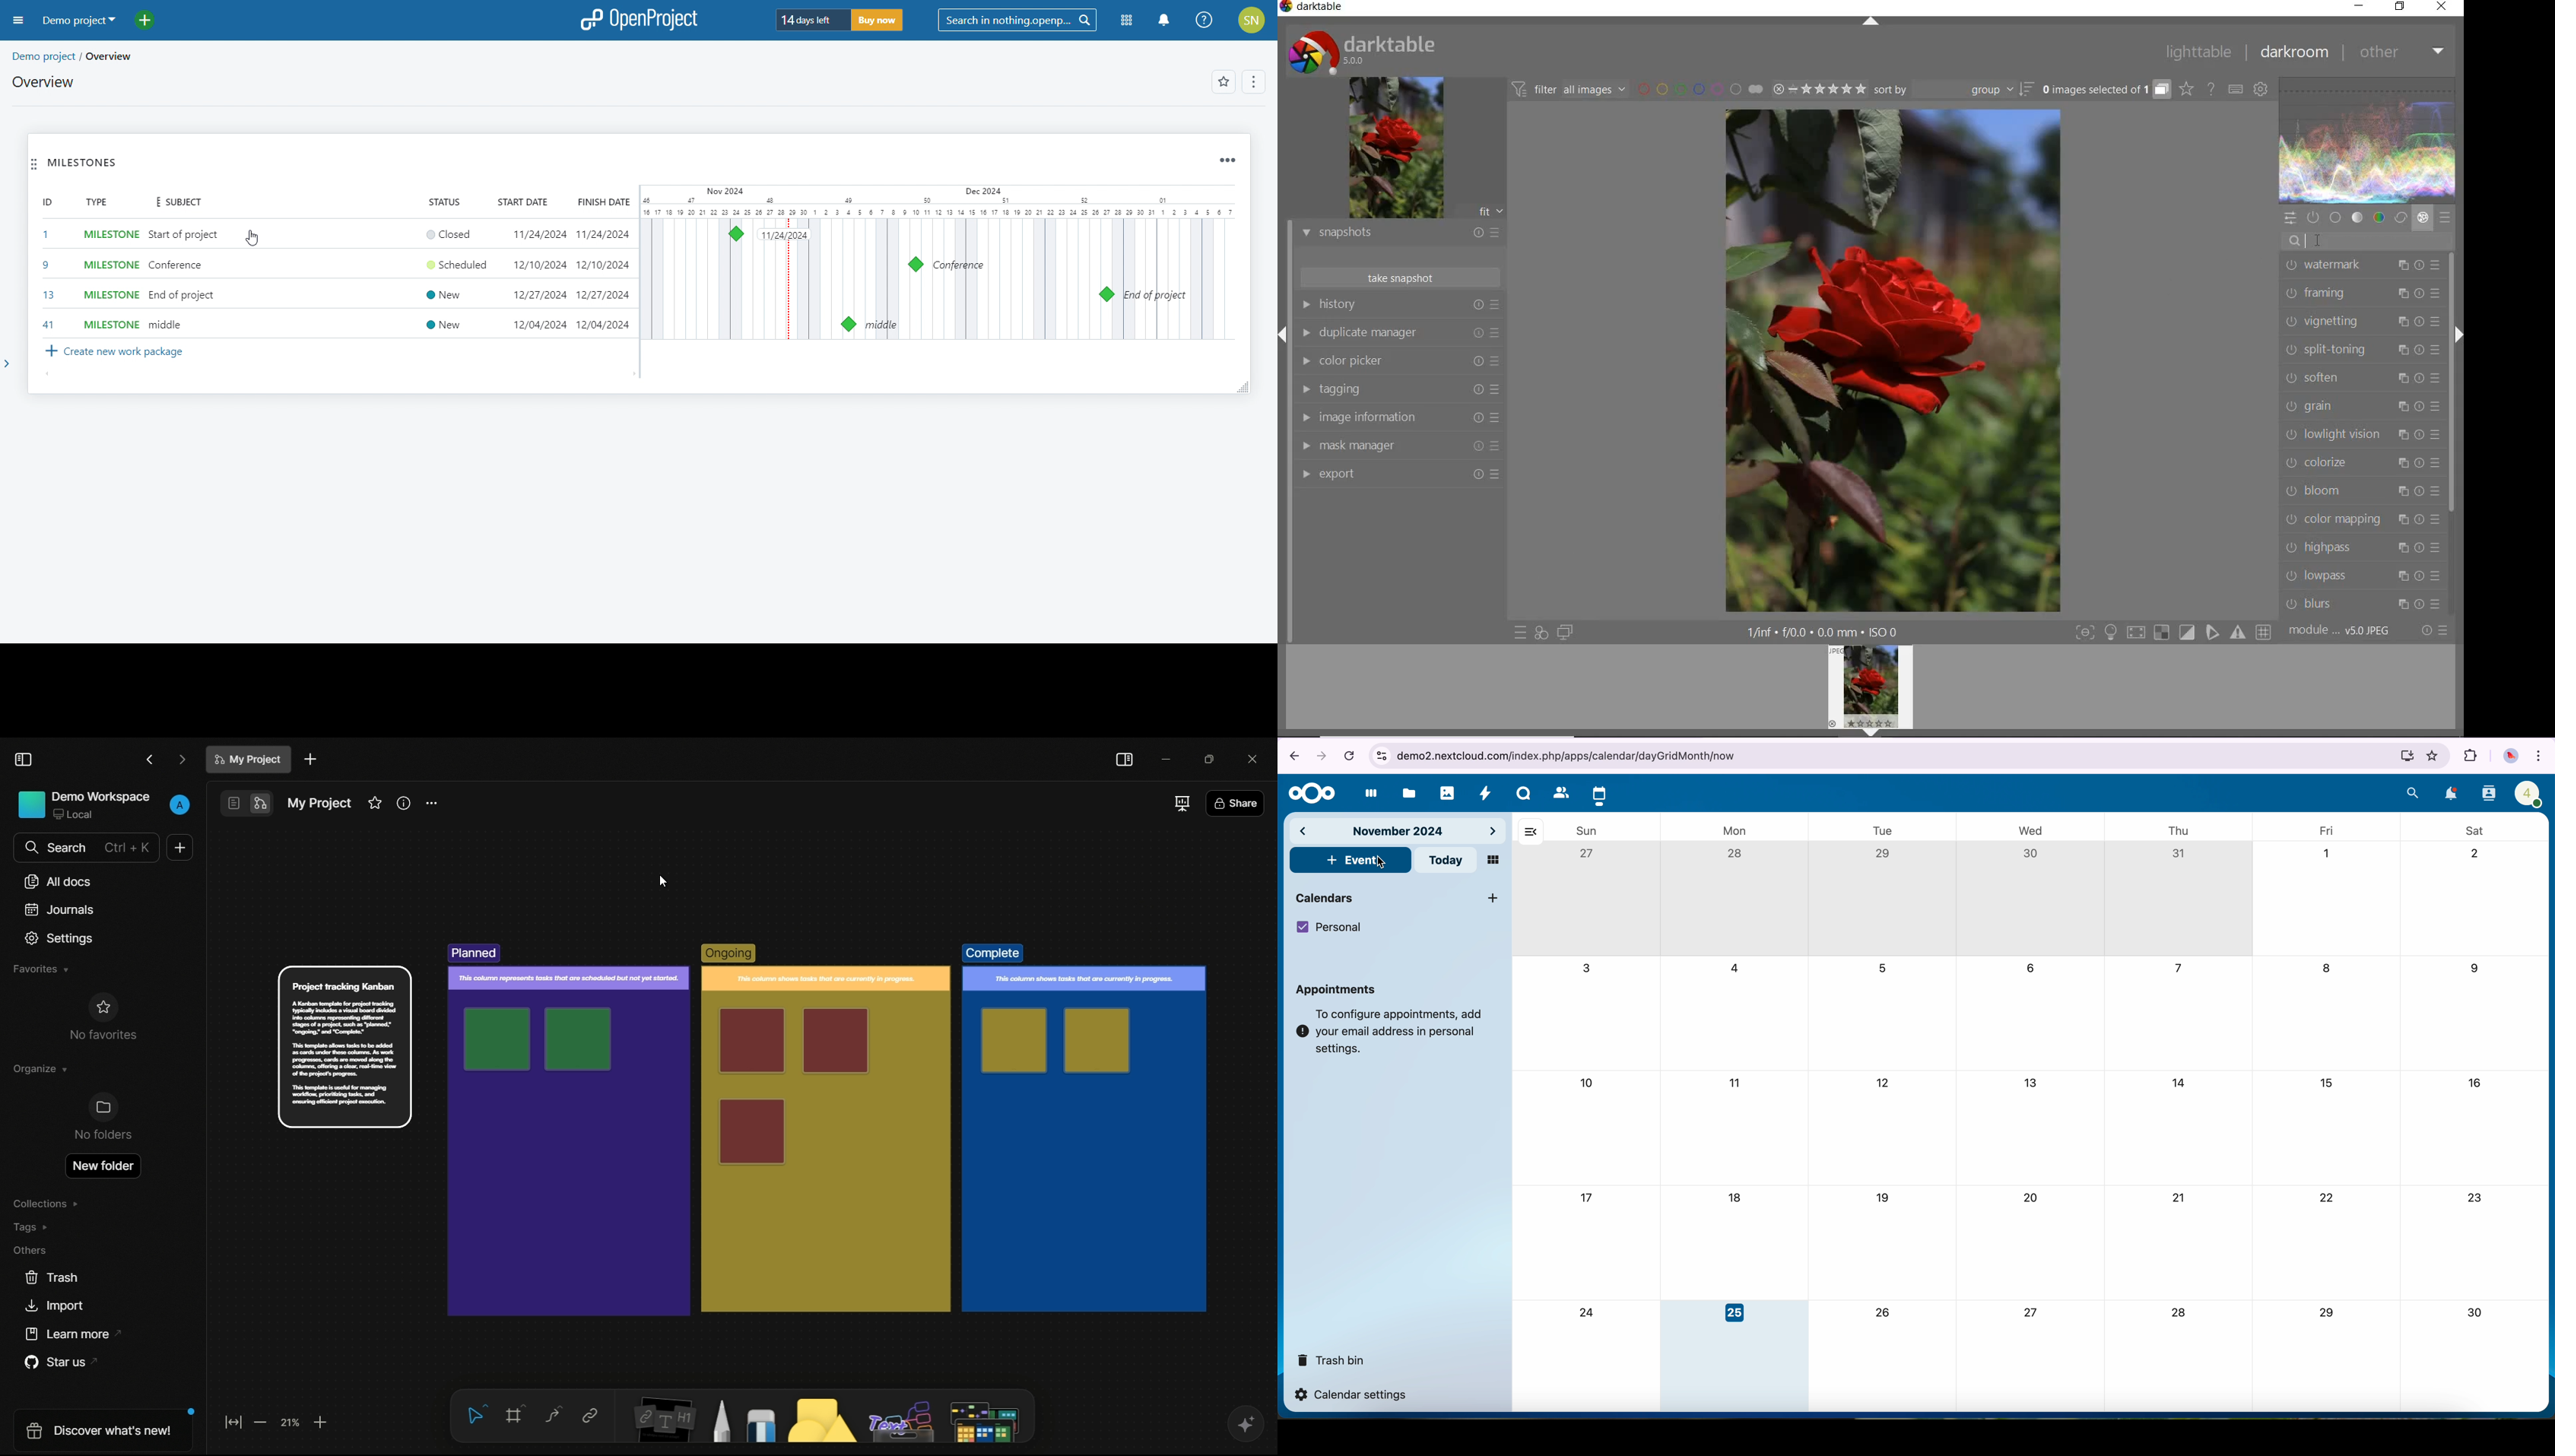 This screenshot has width=2576, height=1456. Describe the element at coordinates (2236, 89) in the screenshot. I see `set keyboard shortcuts` at that location.